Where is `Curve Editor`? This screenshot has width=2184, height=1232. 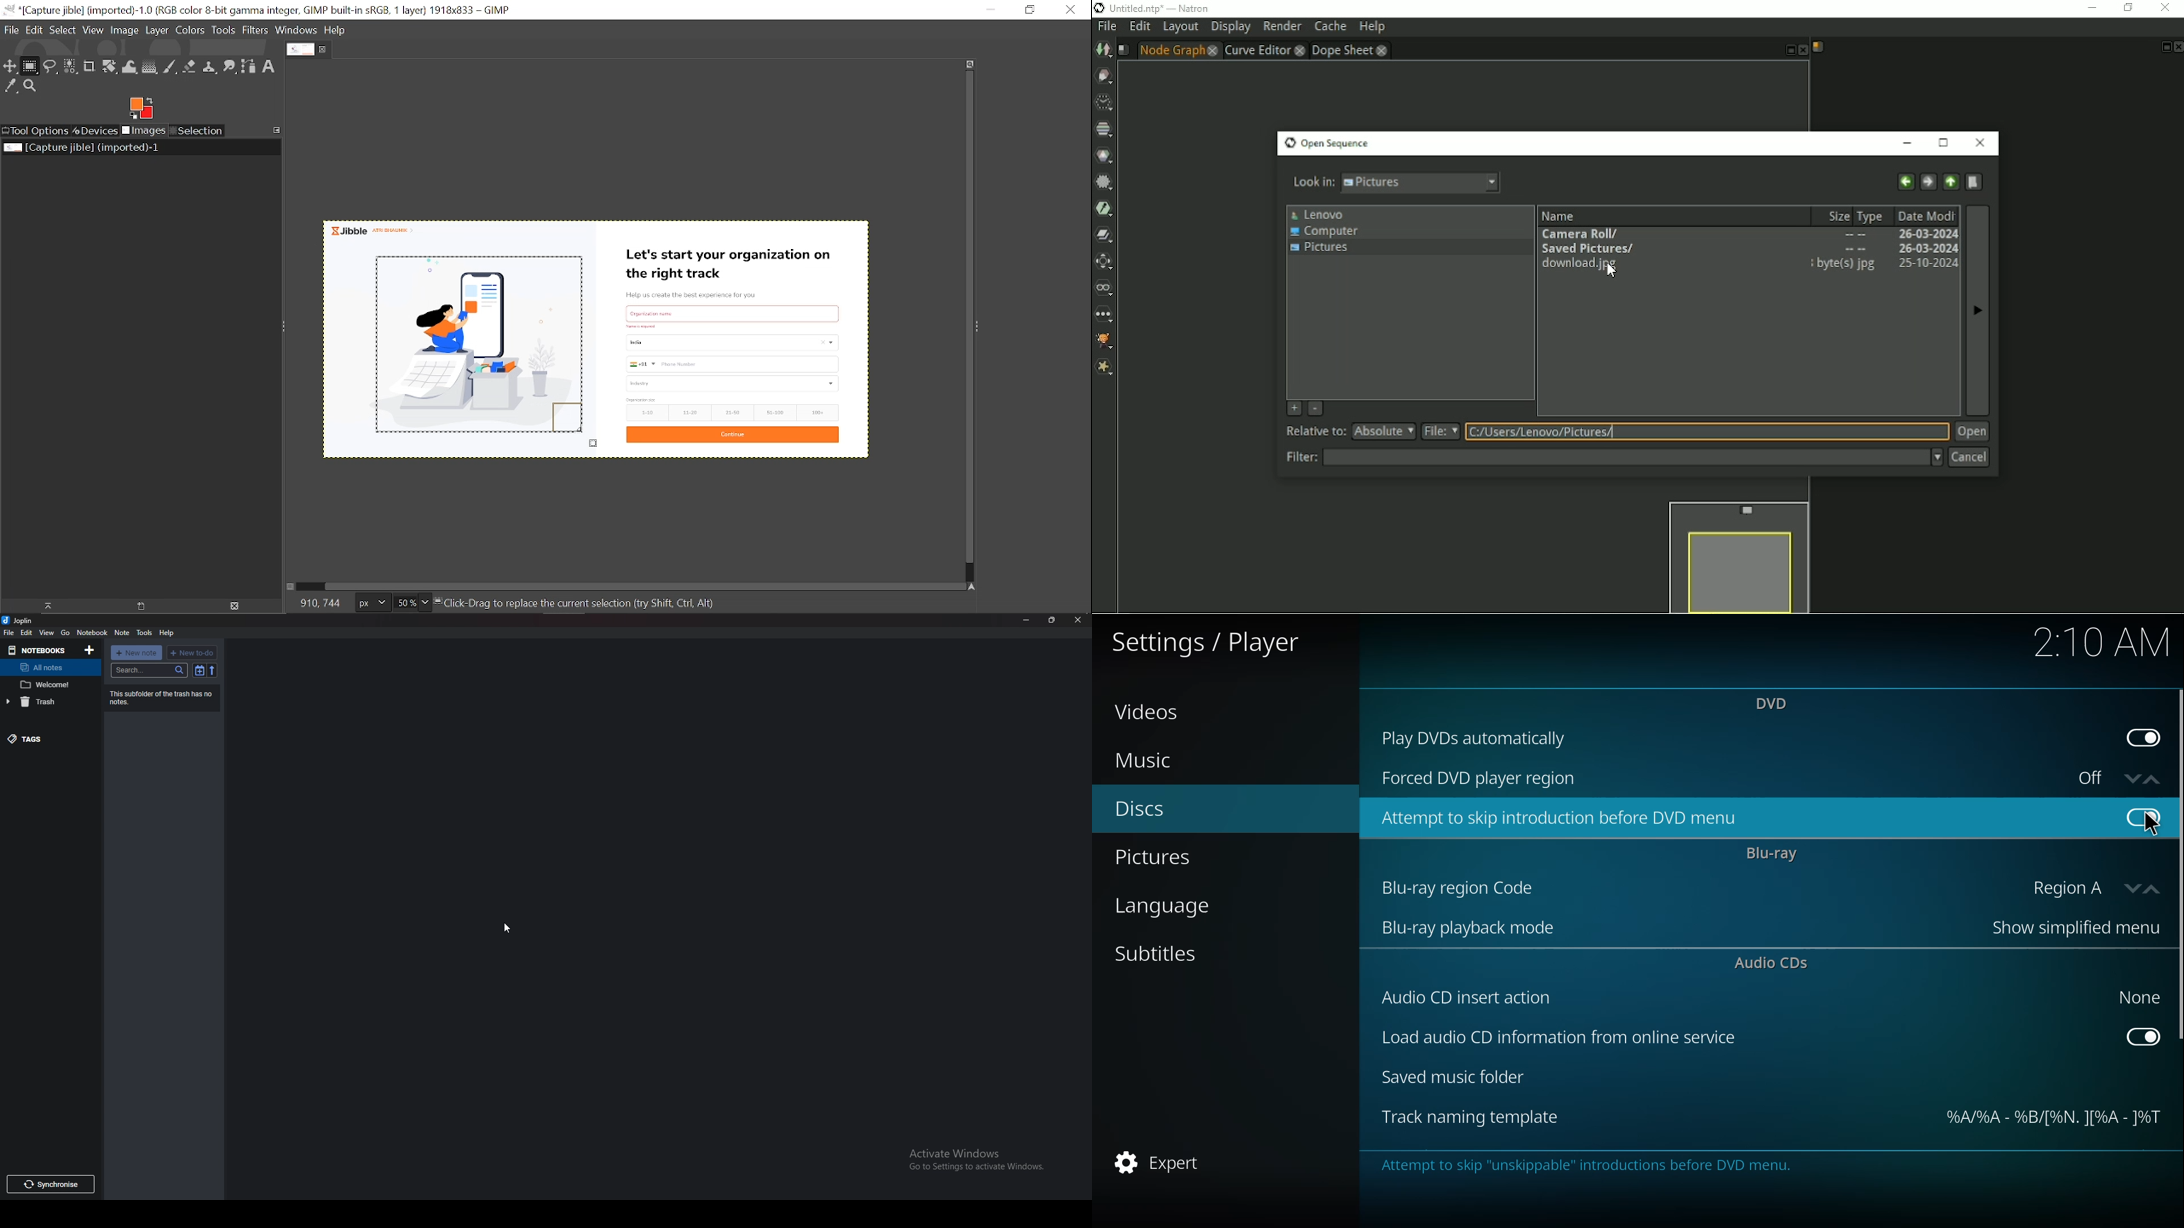
Curve Editor is located at coordinates (1263, 50).